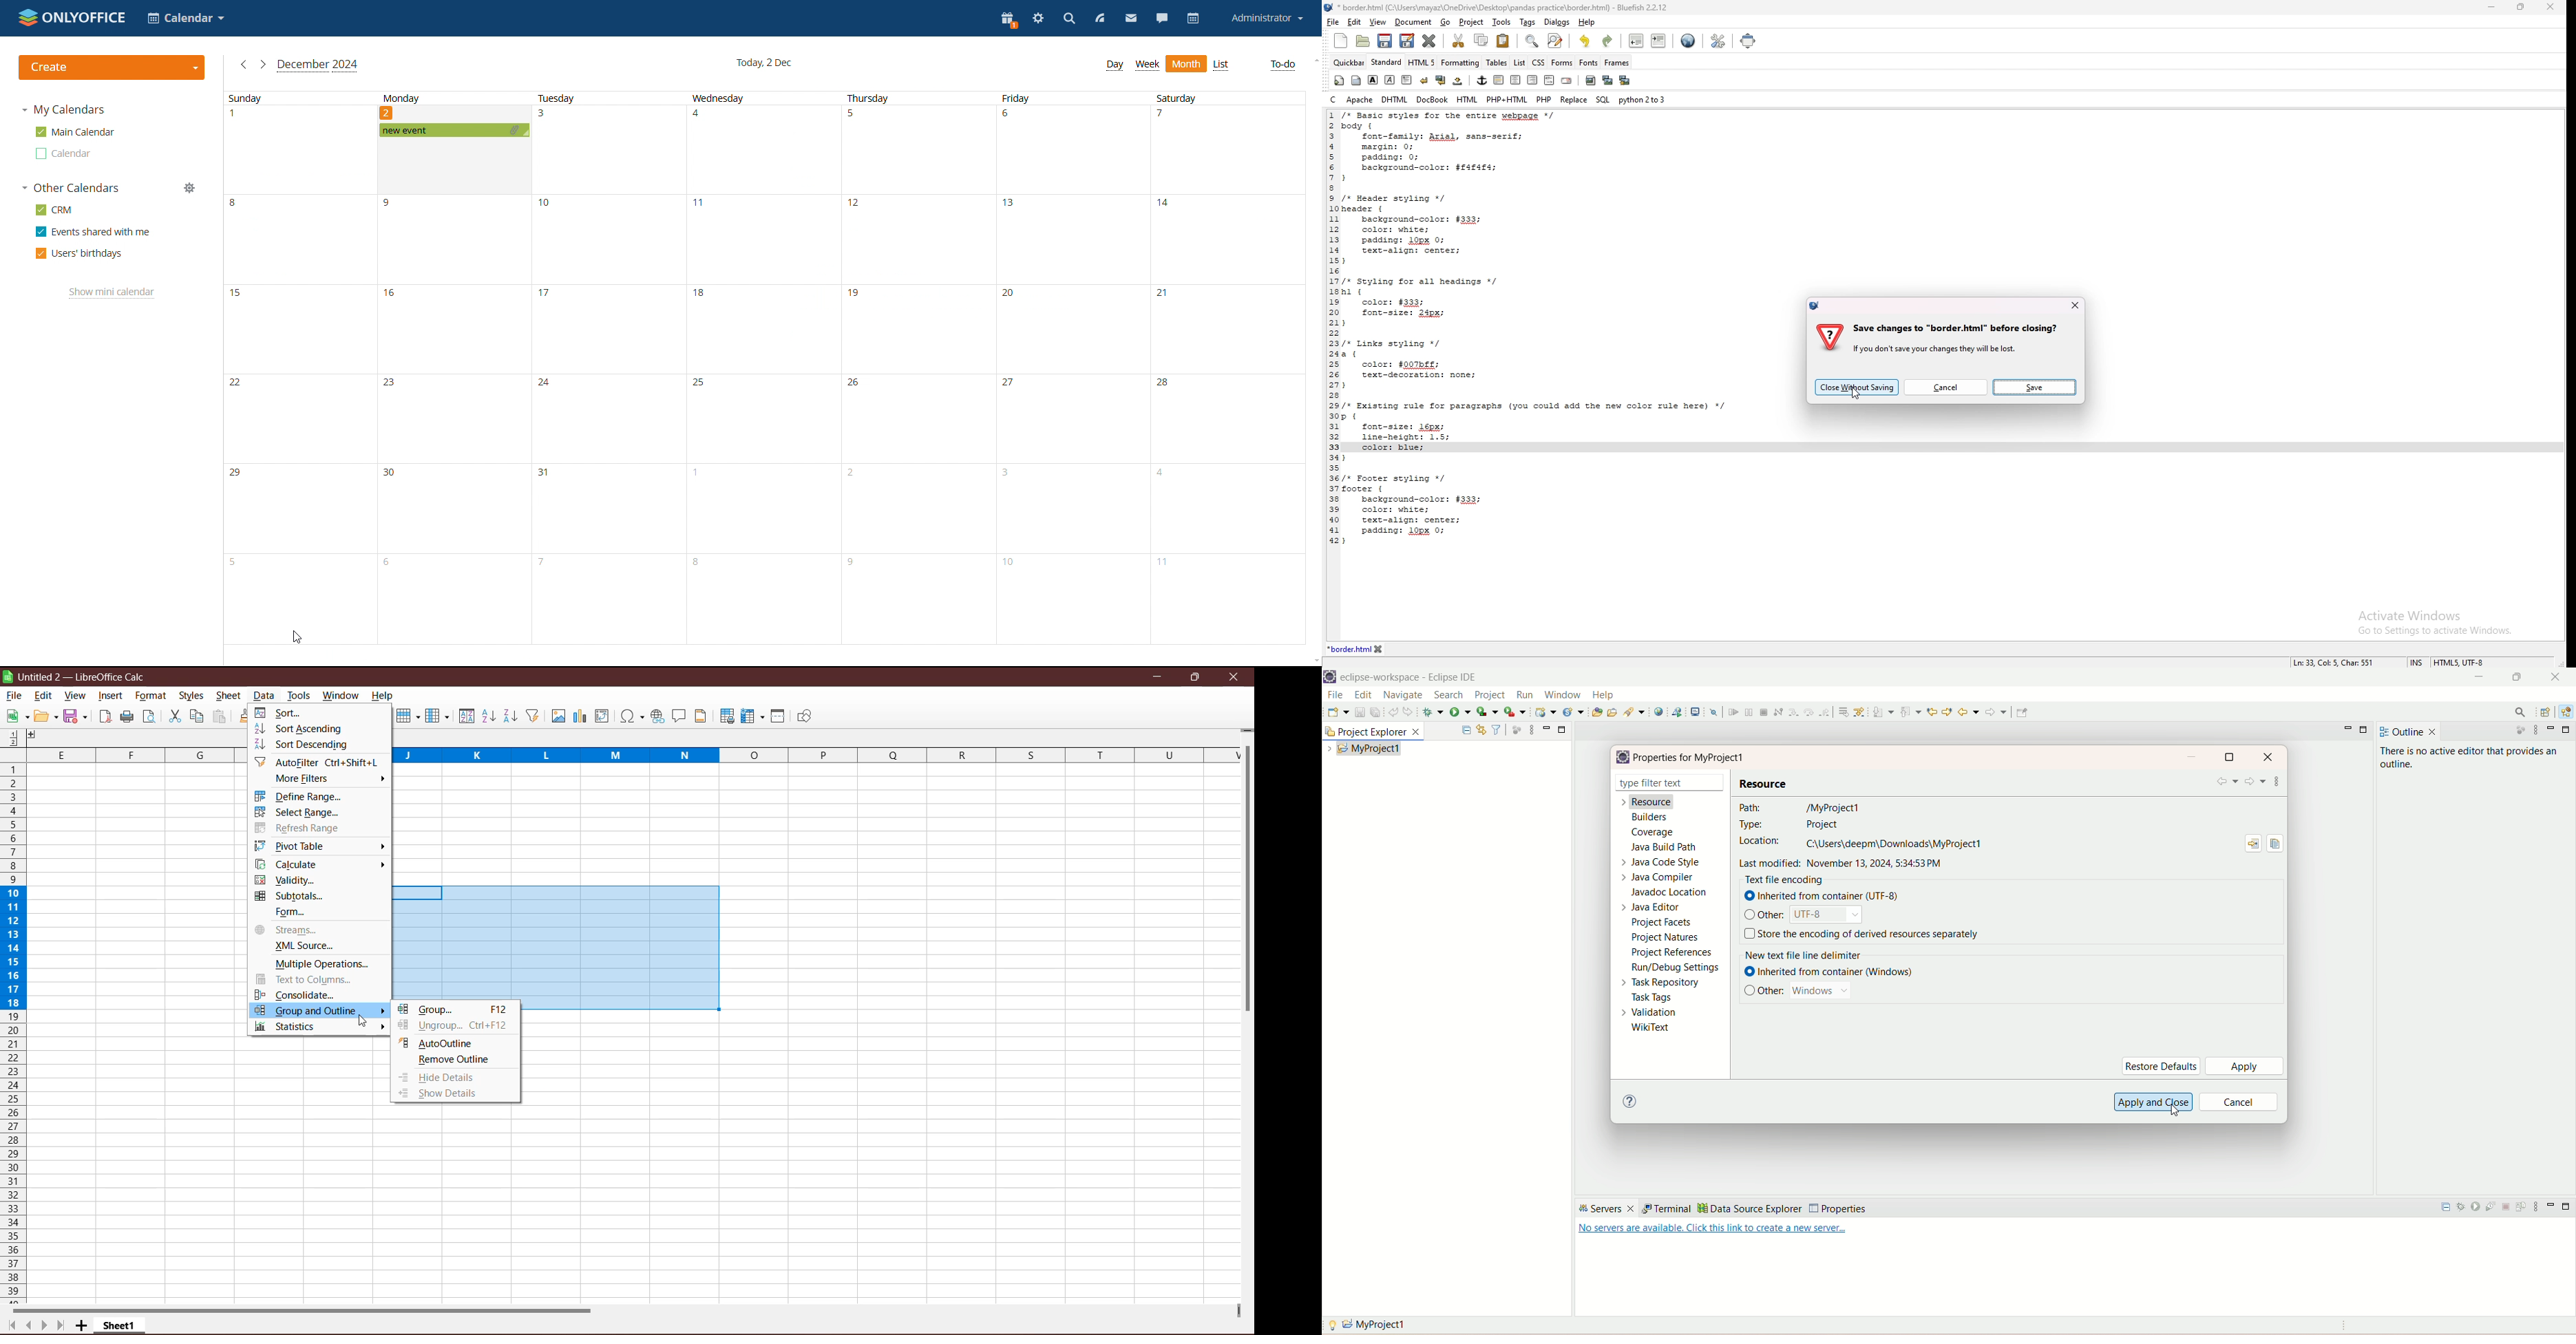 The width and height of the screenshot is (2576, 1344). What do you see at coordinates (150, 696) in the screenshot?
I see `Format` at bounding box center [150, 696].